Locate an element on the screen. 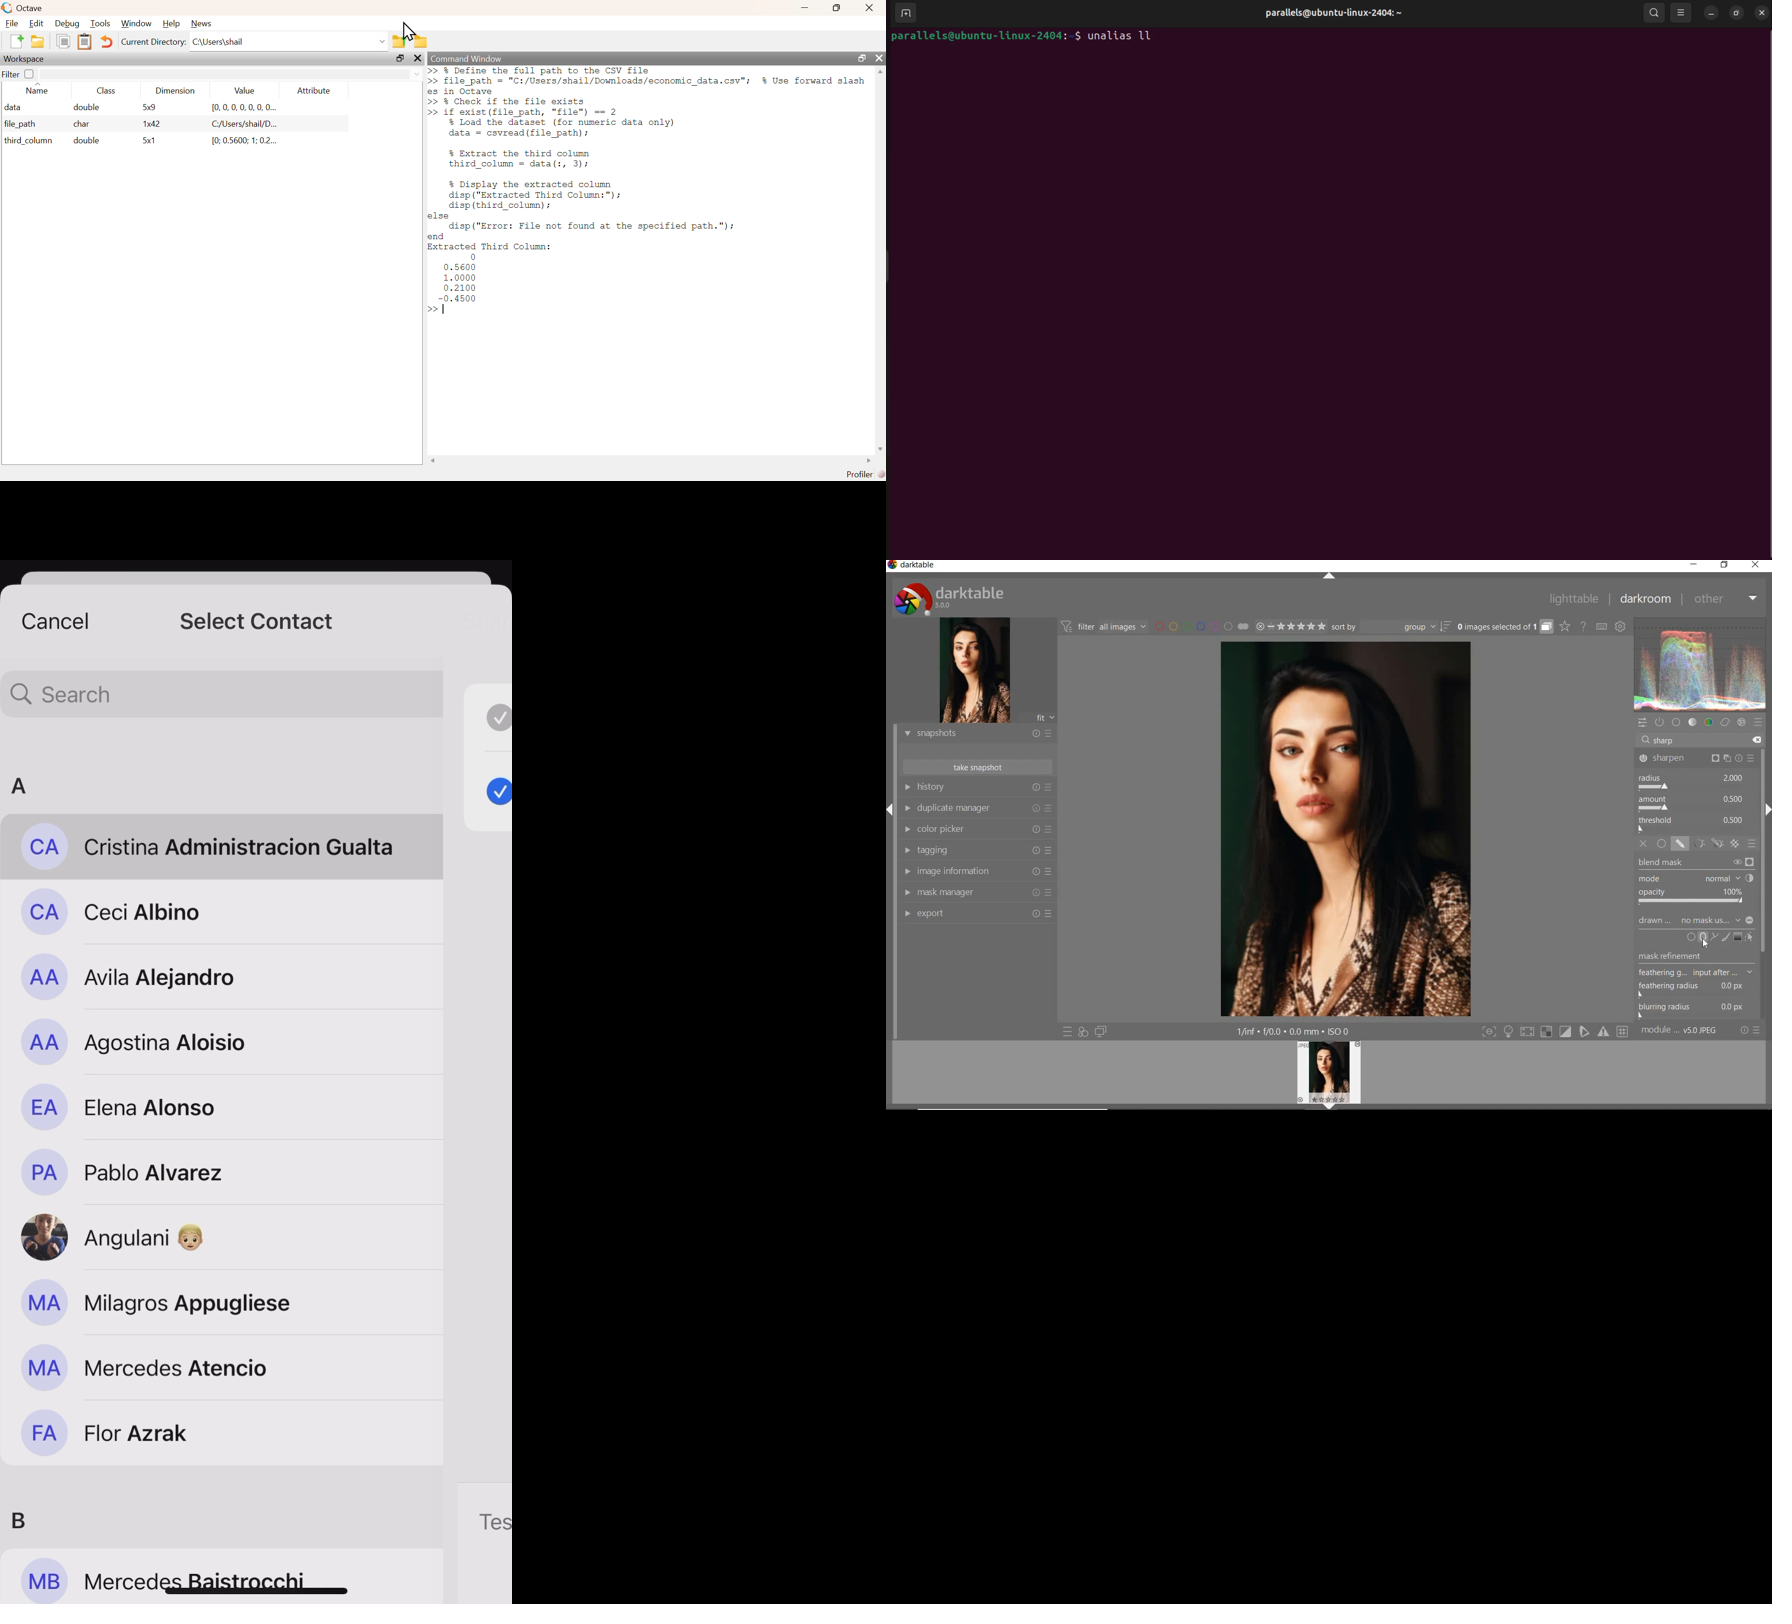 The image size is (1792, 1624). % Define the full path to the C5V file
file path = "C:/Users/shail/Downloads/economic_data.csv"; % Use forward sla
in Octave
% Check if the file exists
if exist (file path, "file") == 2
% Load the dataset (for numeric data only)
data = csvread(file_path);
% Extract the third column
third column = data(:, 3);
% Display the extracted column
disp ("Extracted Third Column:");
disp (third column);
se
disp ("Error: File not found at the specified path.");
22
tracted Third Column:
0
0.5600
1.0000
0.2100
-0.4500 is located at coordinates (647, 184).